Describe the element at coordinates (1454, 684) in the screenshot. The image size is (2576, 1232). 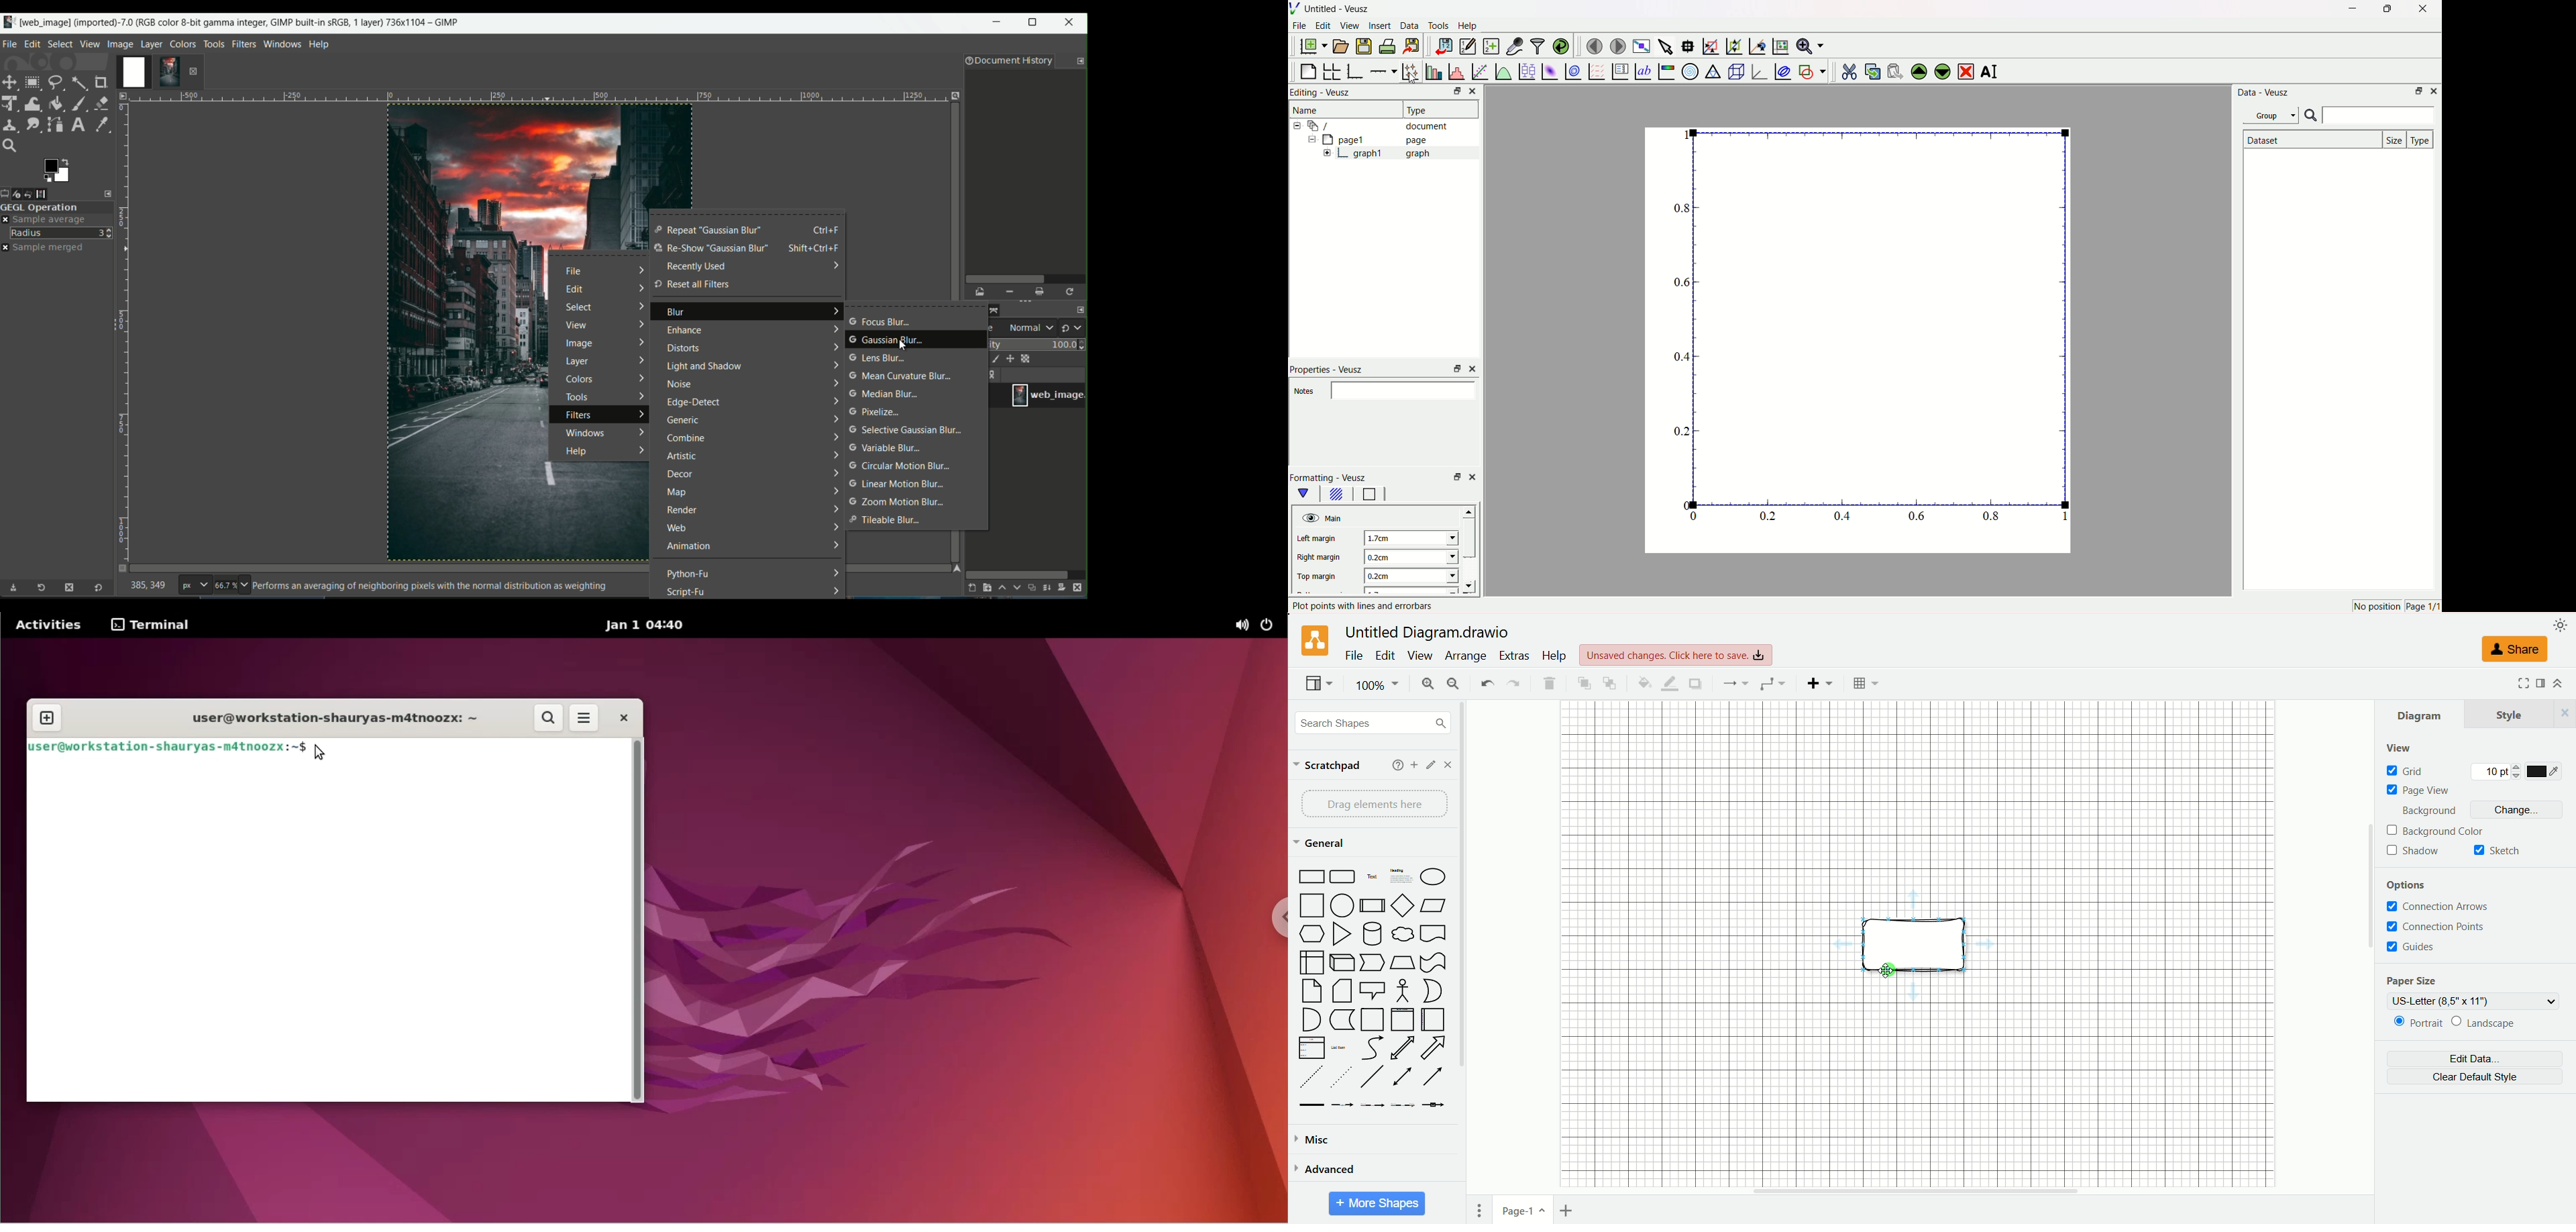
I see `zoom out` at that location.